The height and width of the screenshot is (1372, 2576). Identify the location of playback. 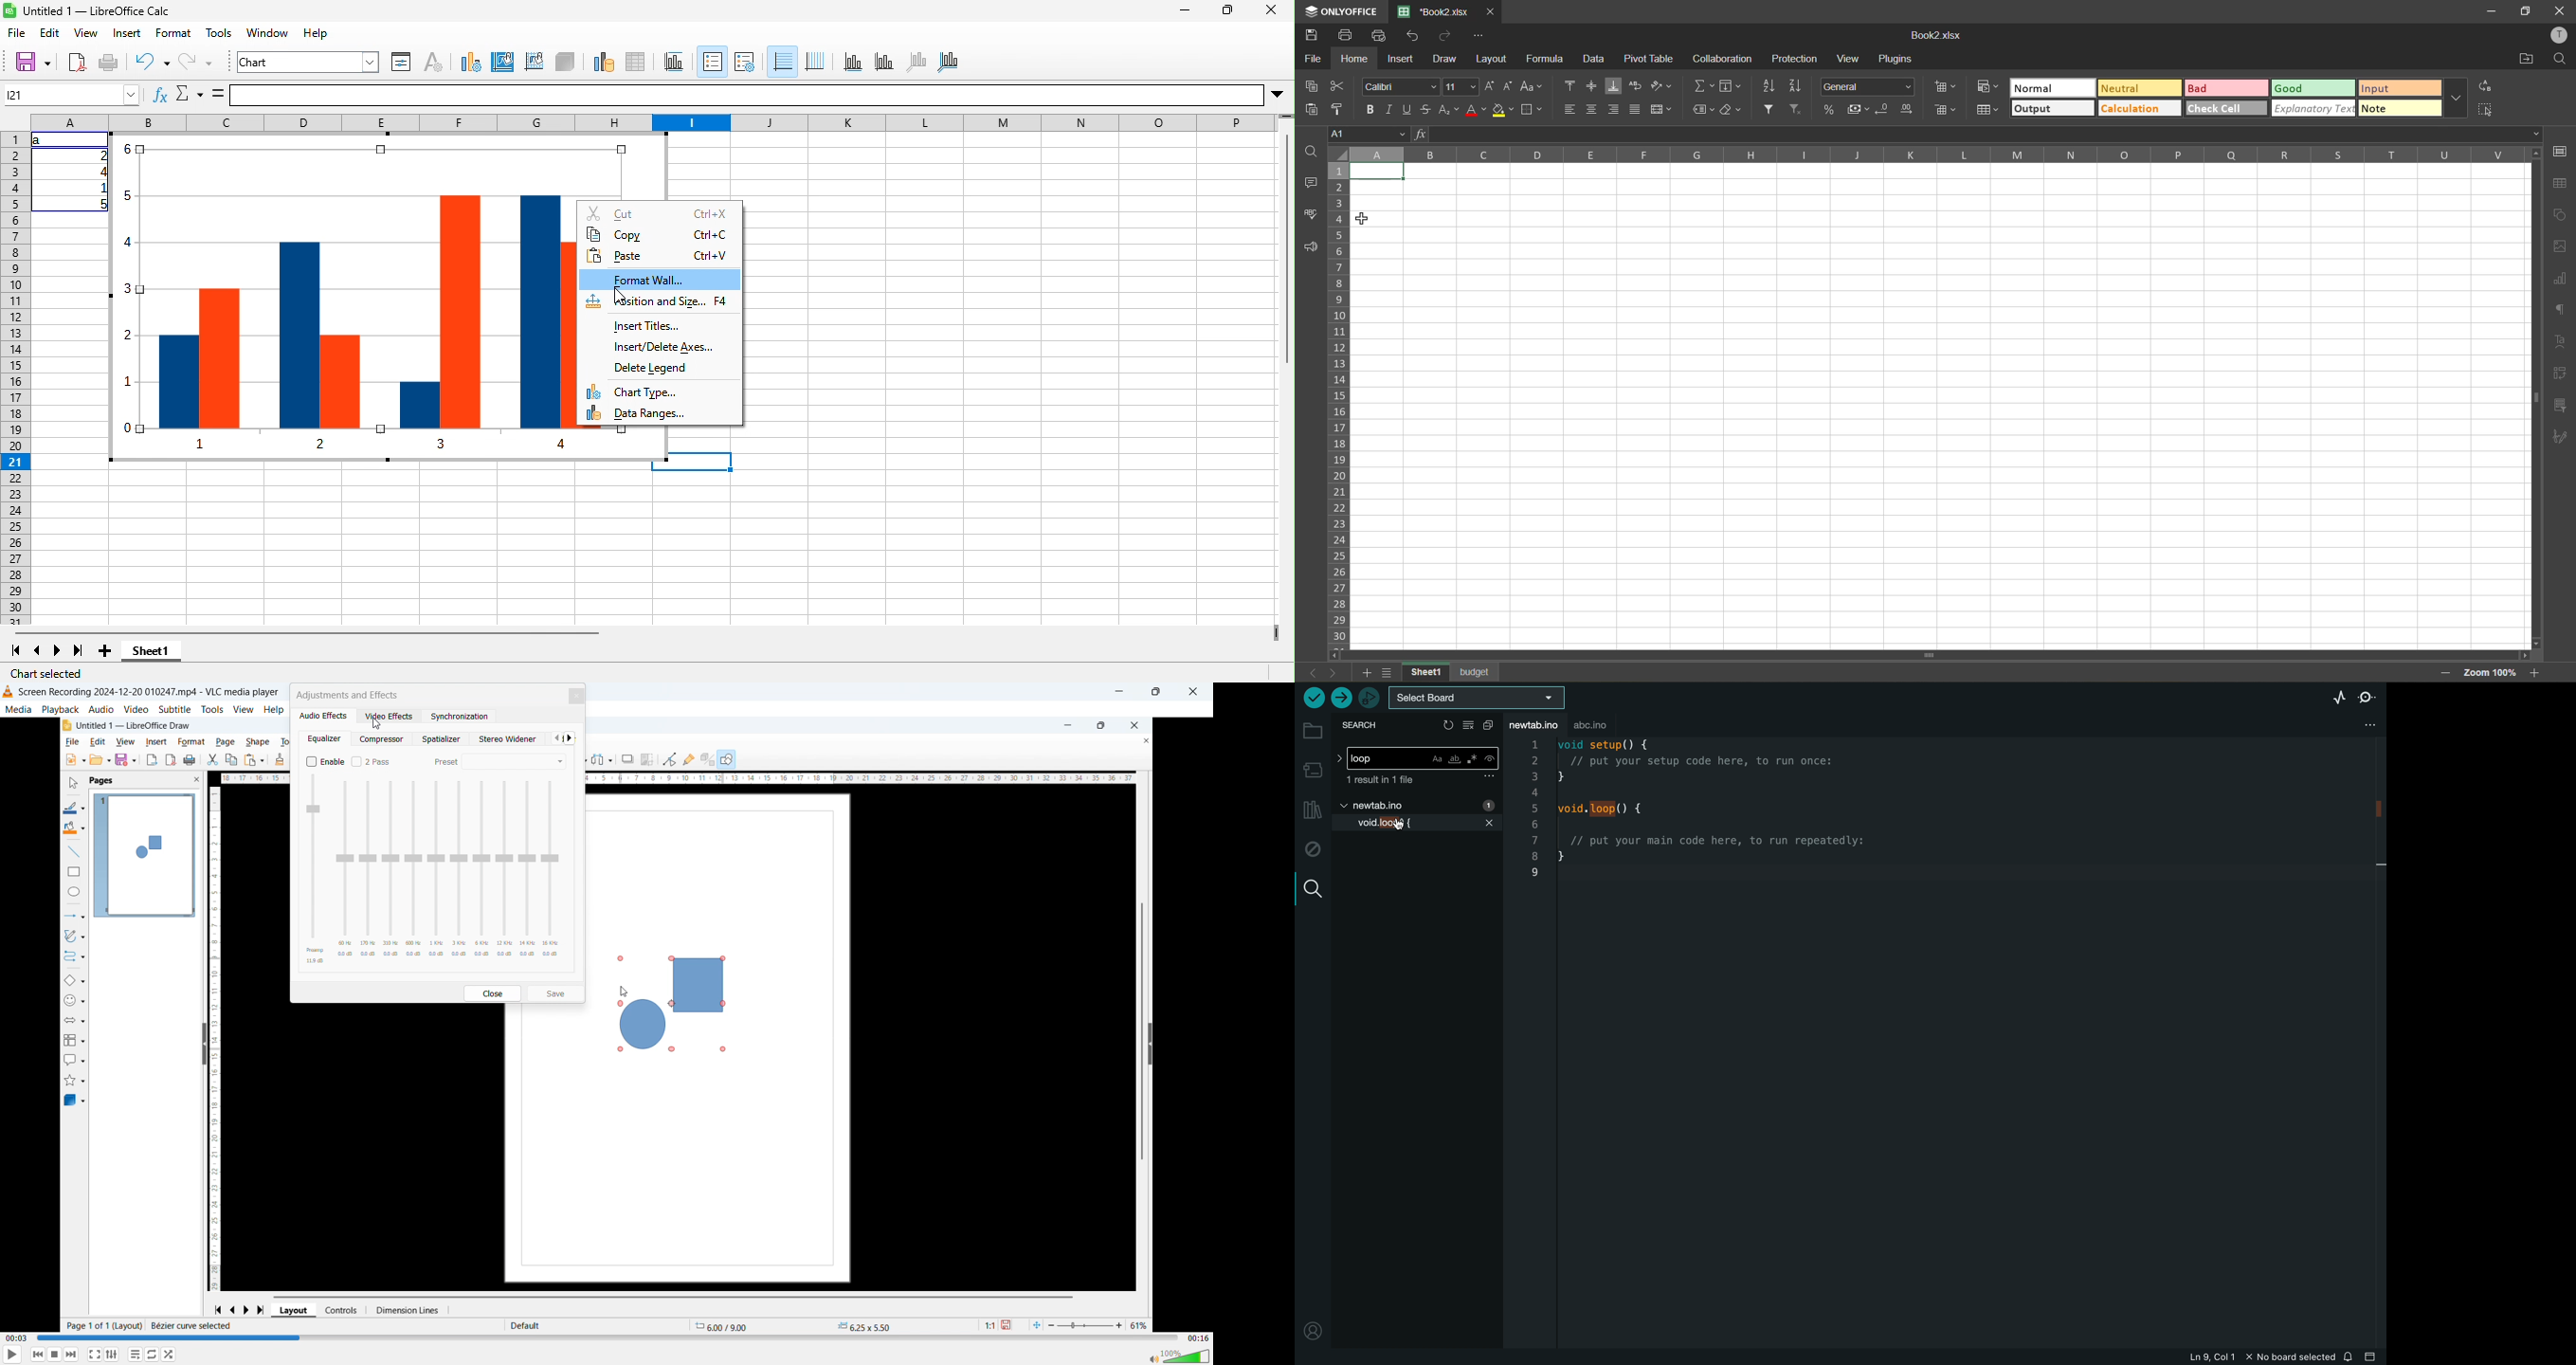
(60, 709).